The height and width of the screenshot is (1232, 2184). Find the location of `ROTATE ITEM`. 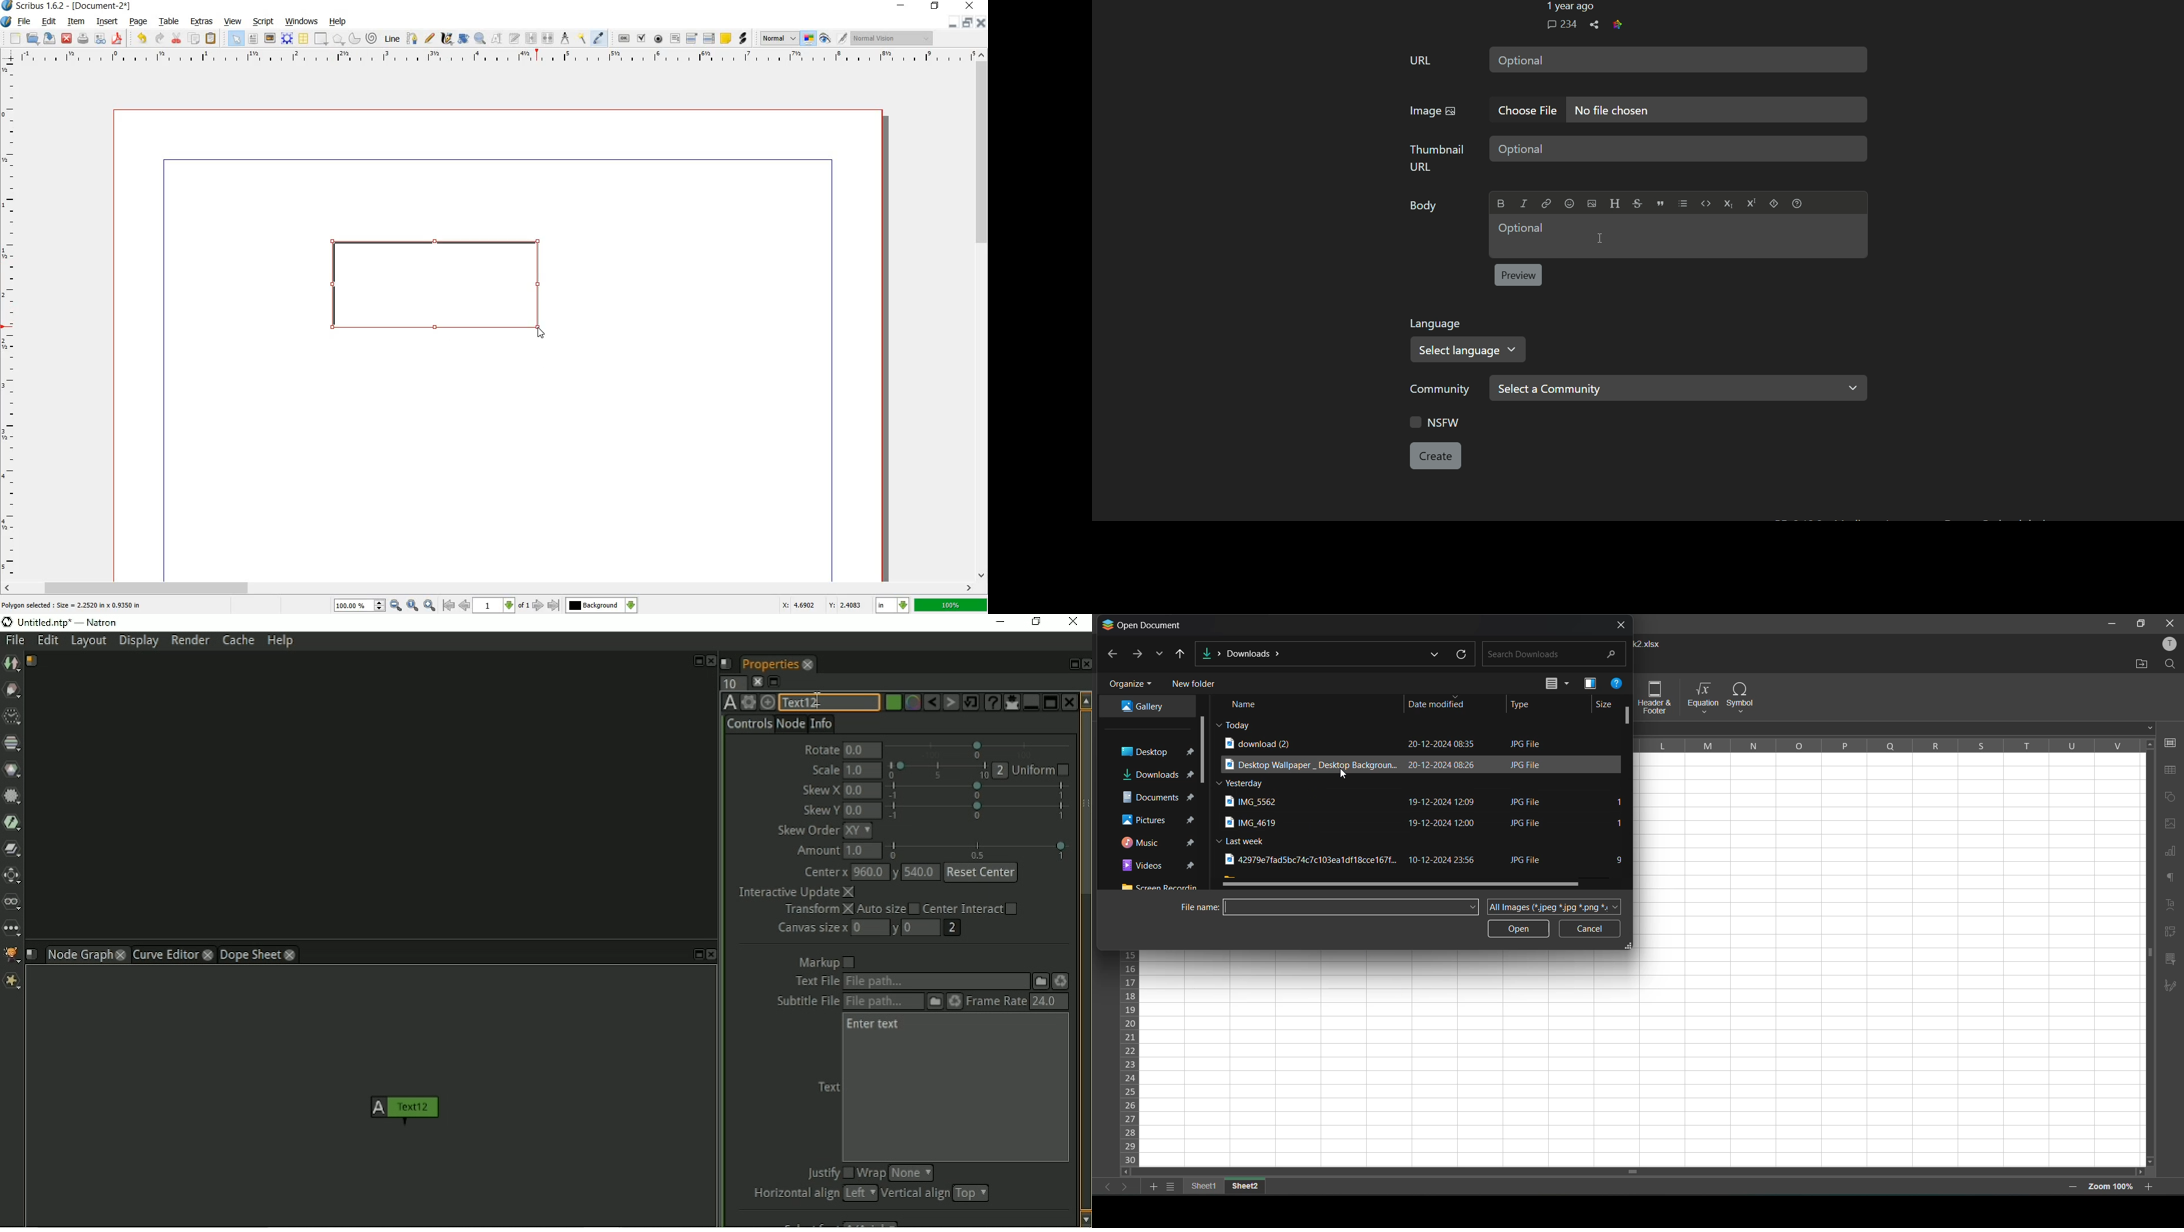

ROTATE ITEM is located at coordinates (464, 37).